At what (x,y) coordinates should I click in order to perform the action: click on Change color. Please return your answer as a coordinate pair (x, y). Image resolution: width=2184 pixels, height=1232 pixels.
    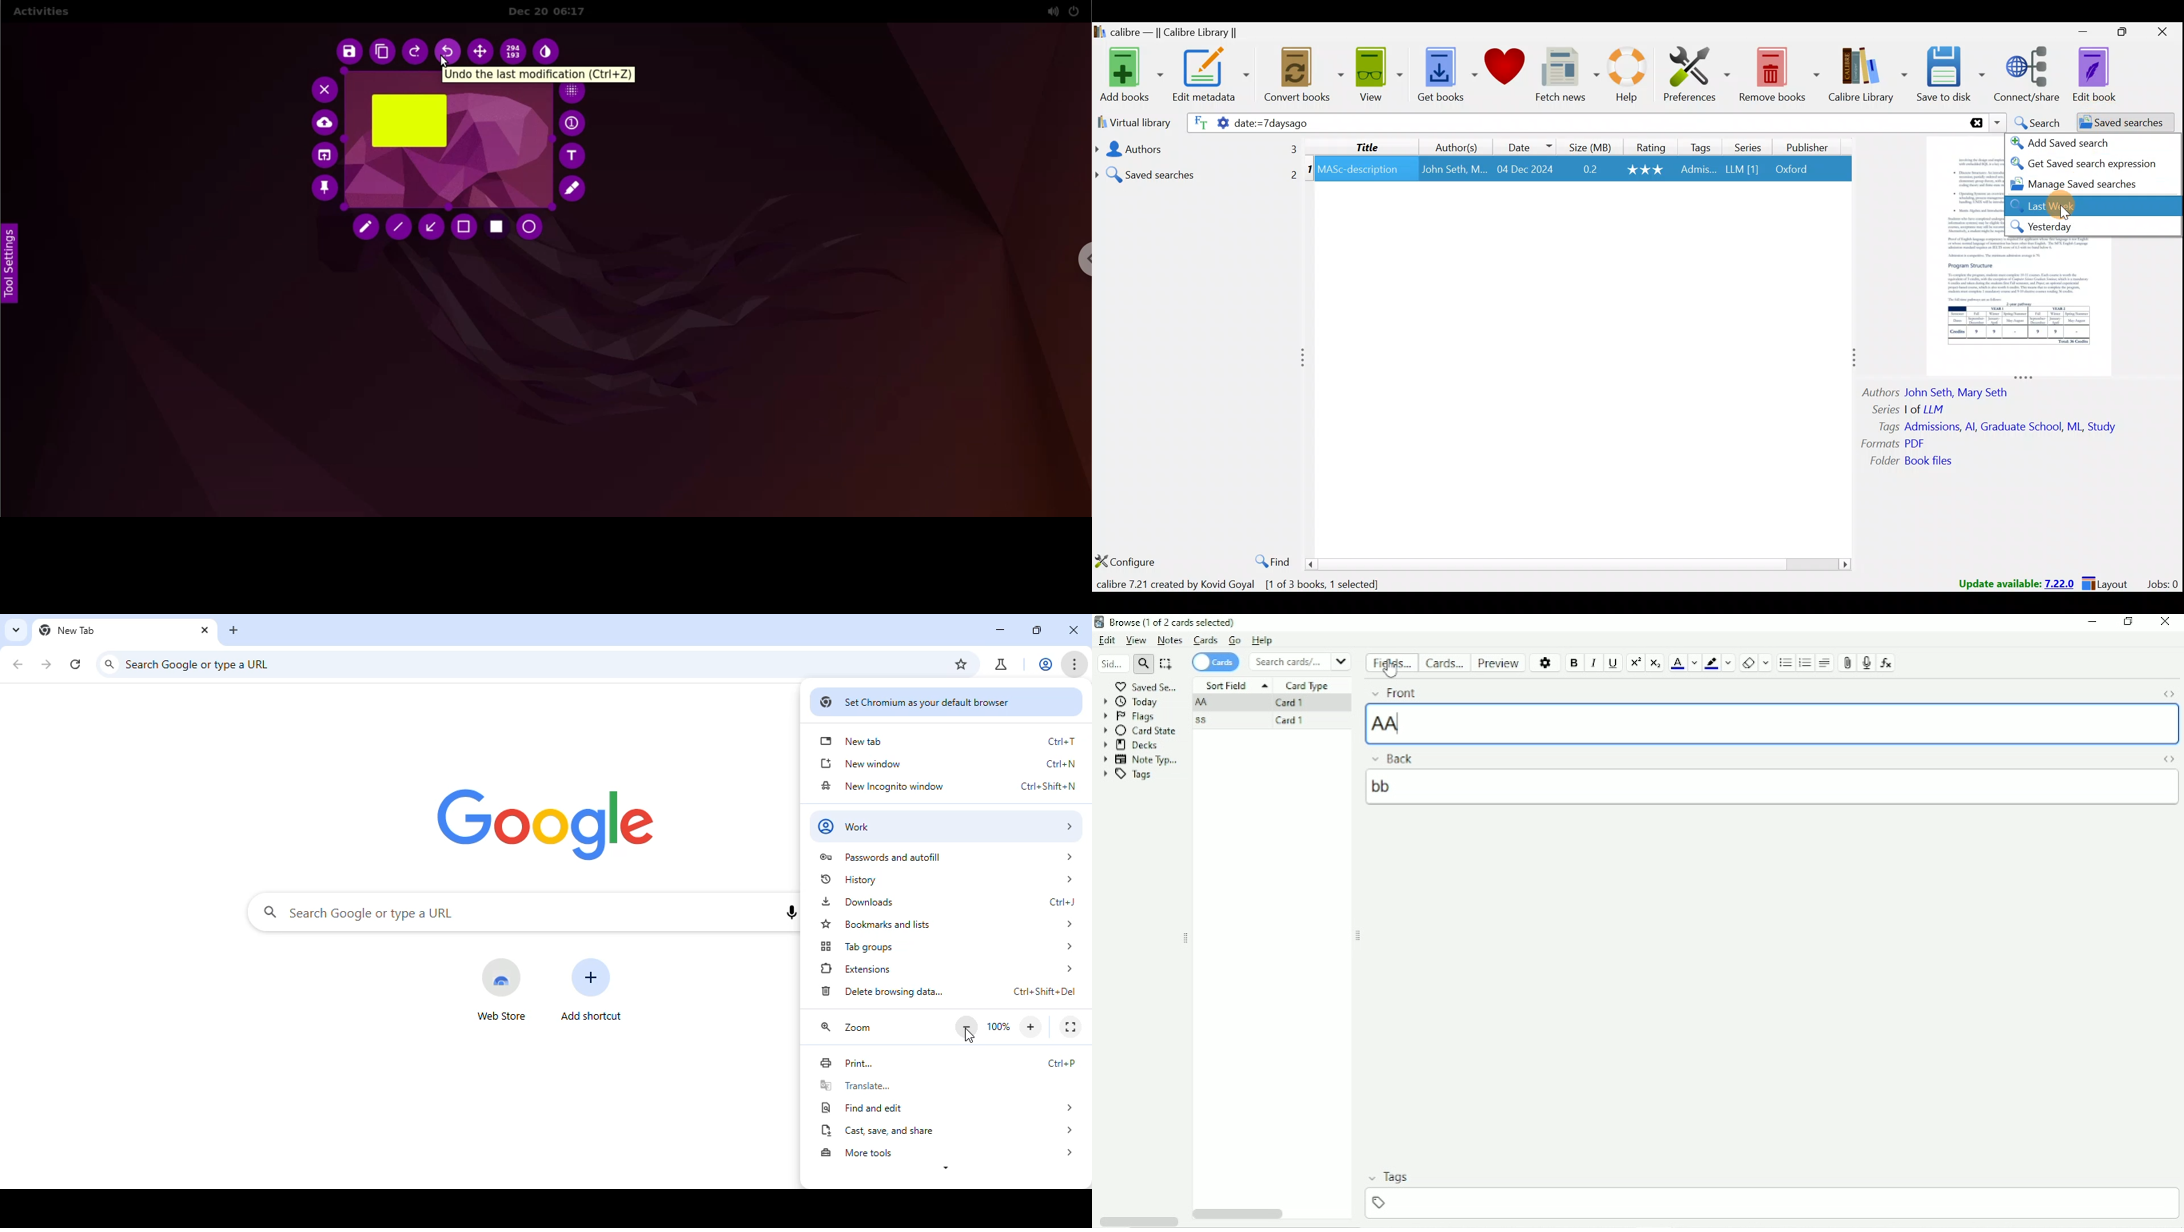
    Looking at the image, I should click on (1694, 663).